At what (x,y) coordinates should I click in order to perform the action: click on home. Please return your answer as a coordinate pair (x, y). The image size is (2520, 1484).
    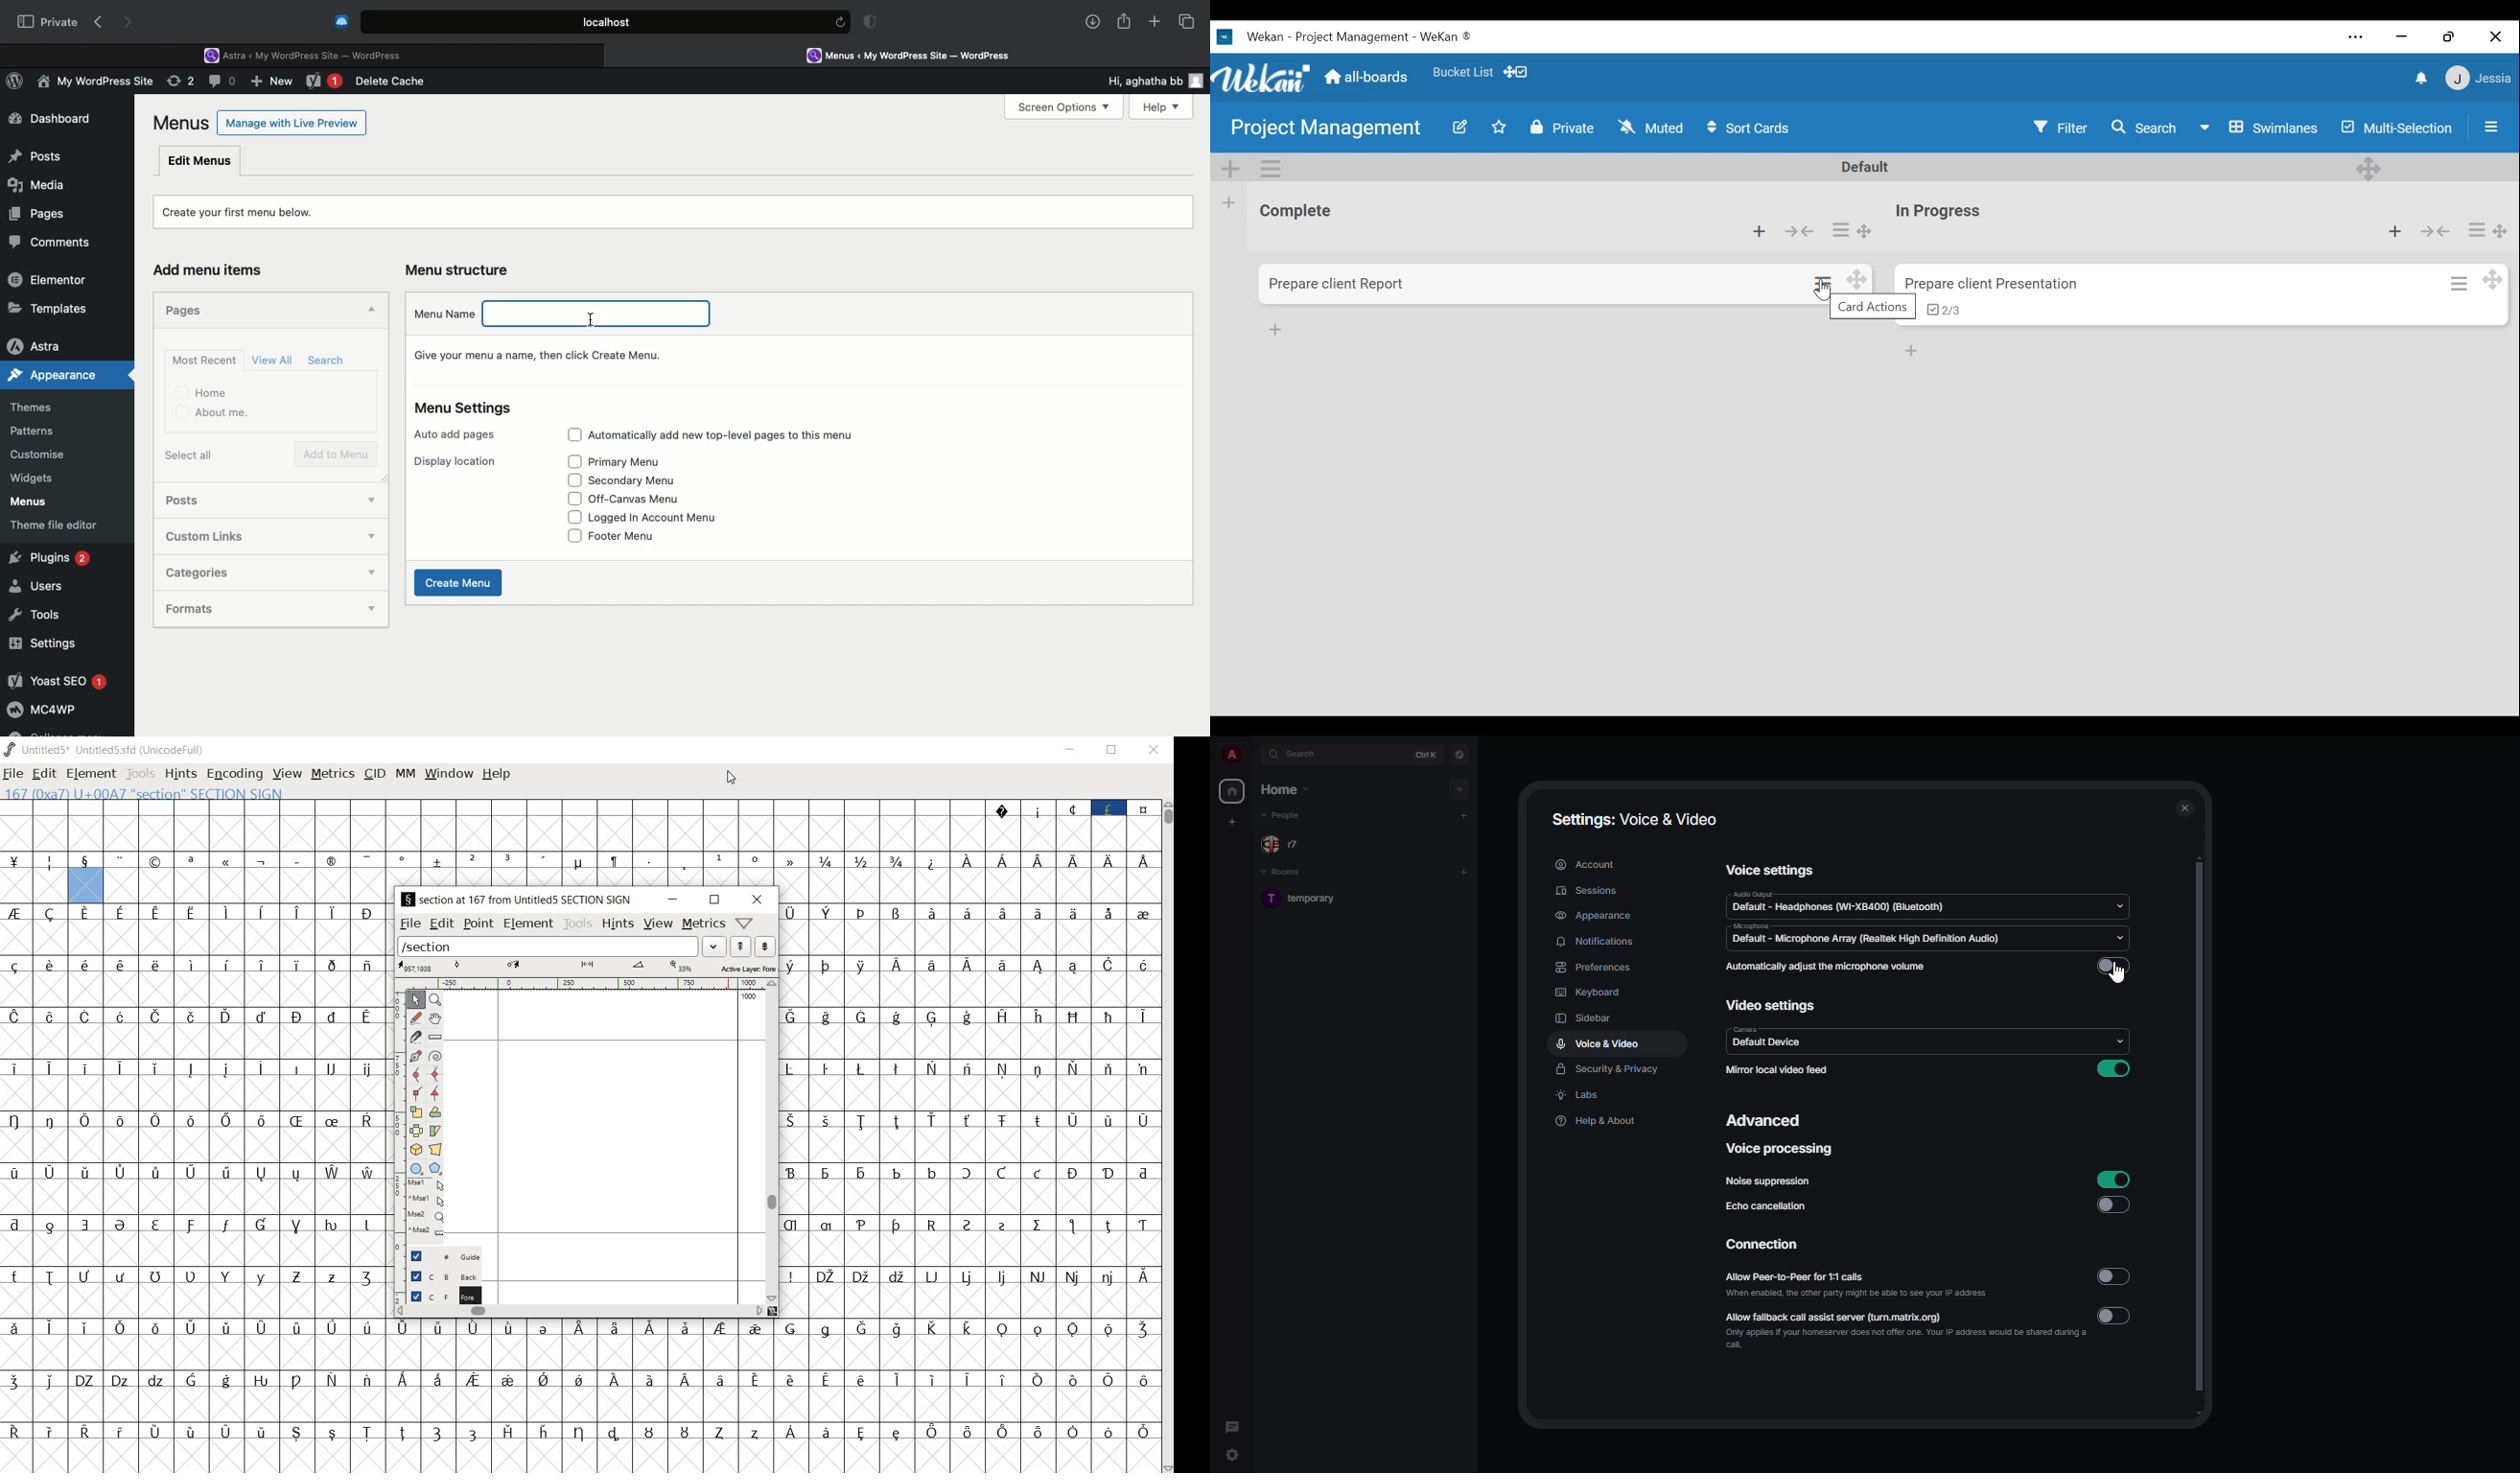
    Looking at the image, I should click on (1286, 789).